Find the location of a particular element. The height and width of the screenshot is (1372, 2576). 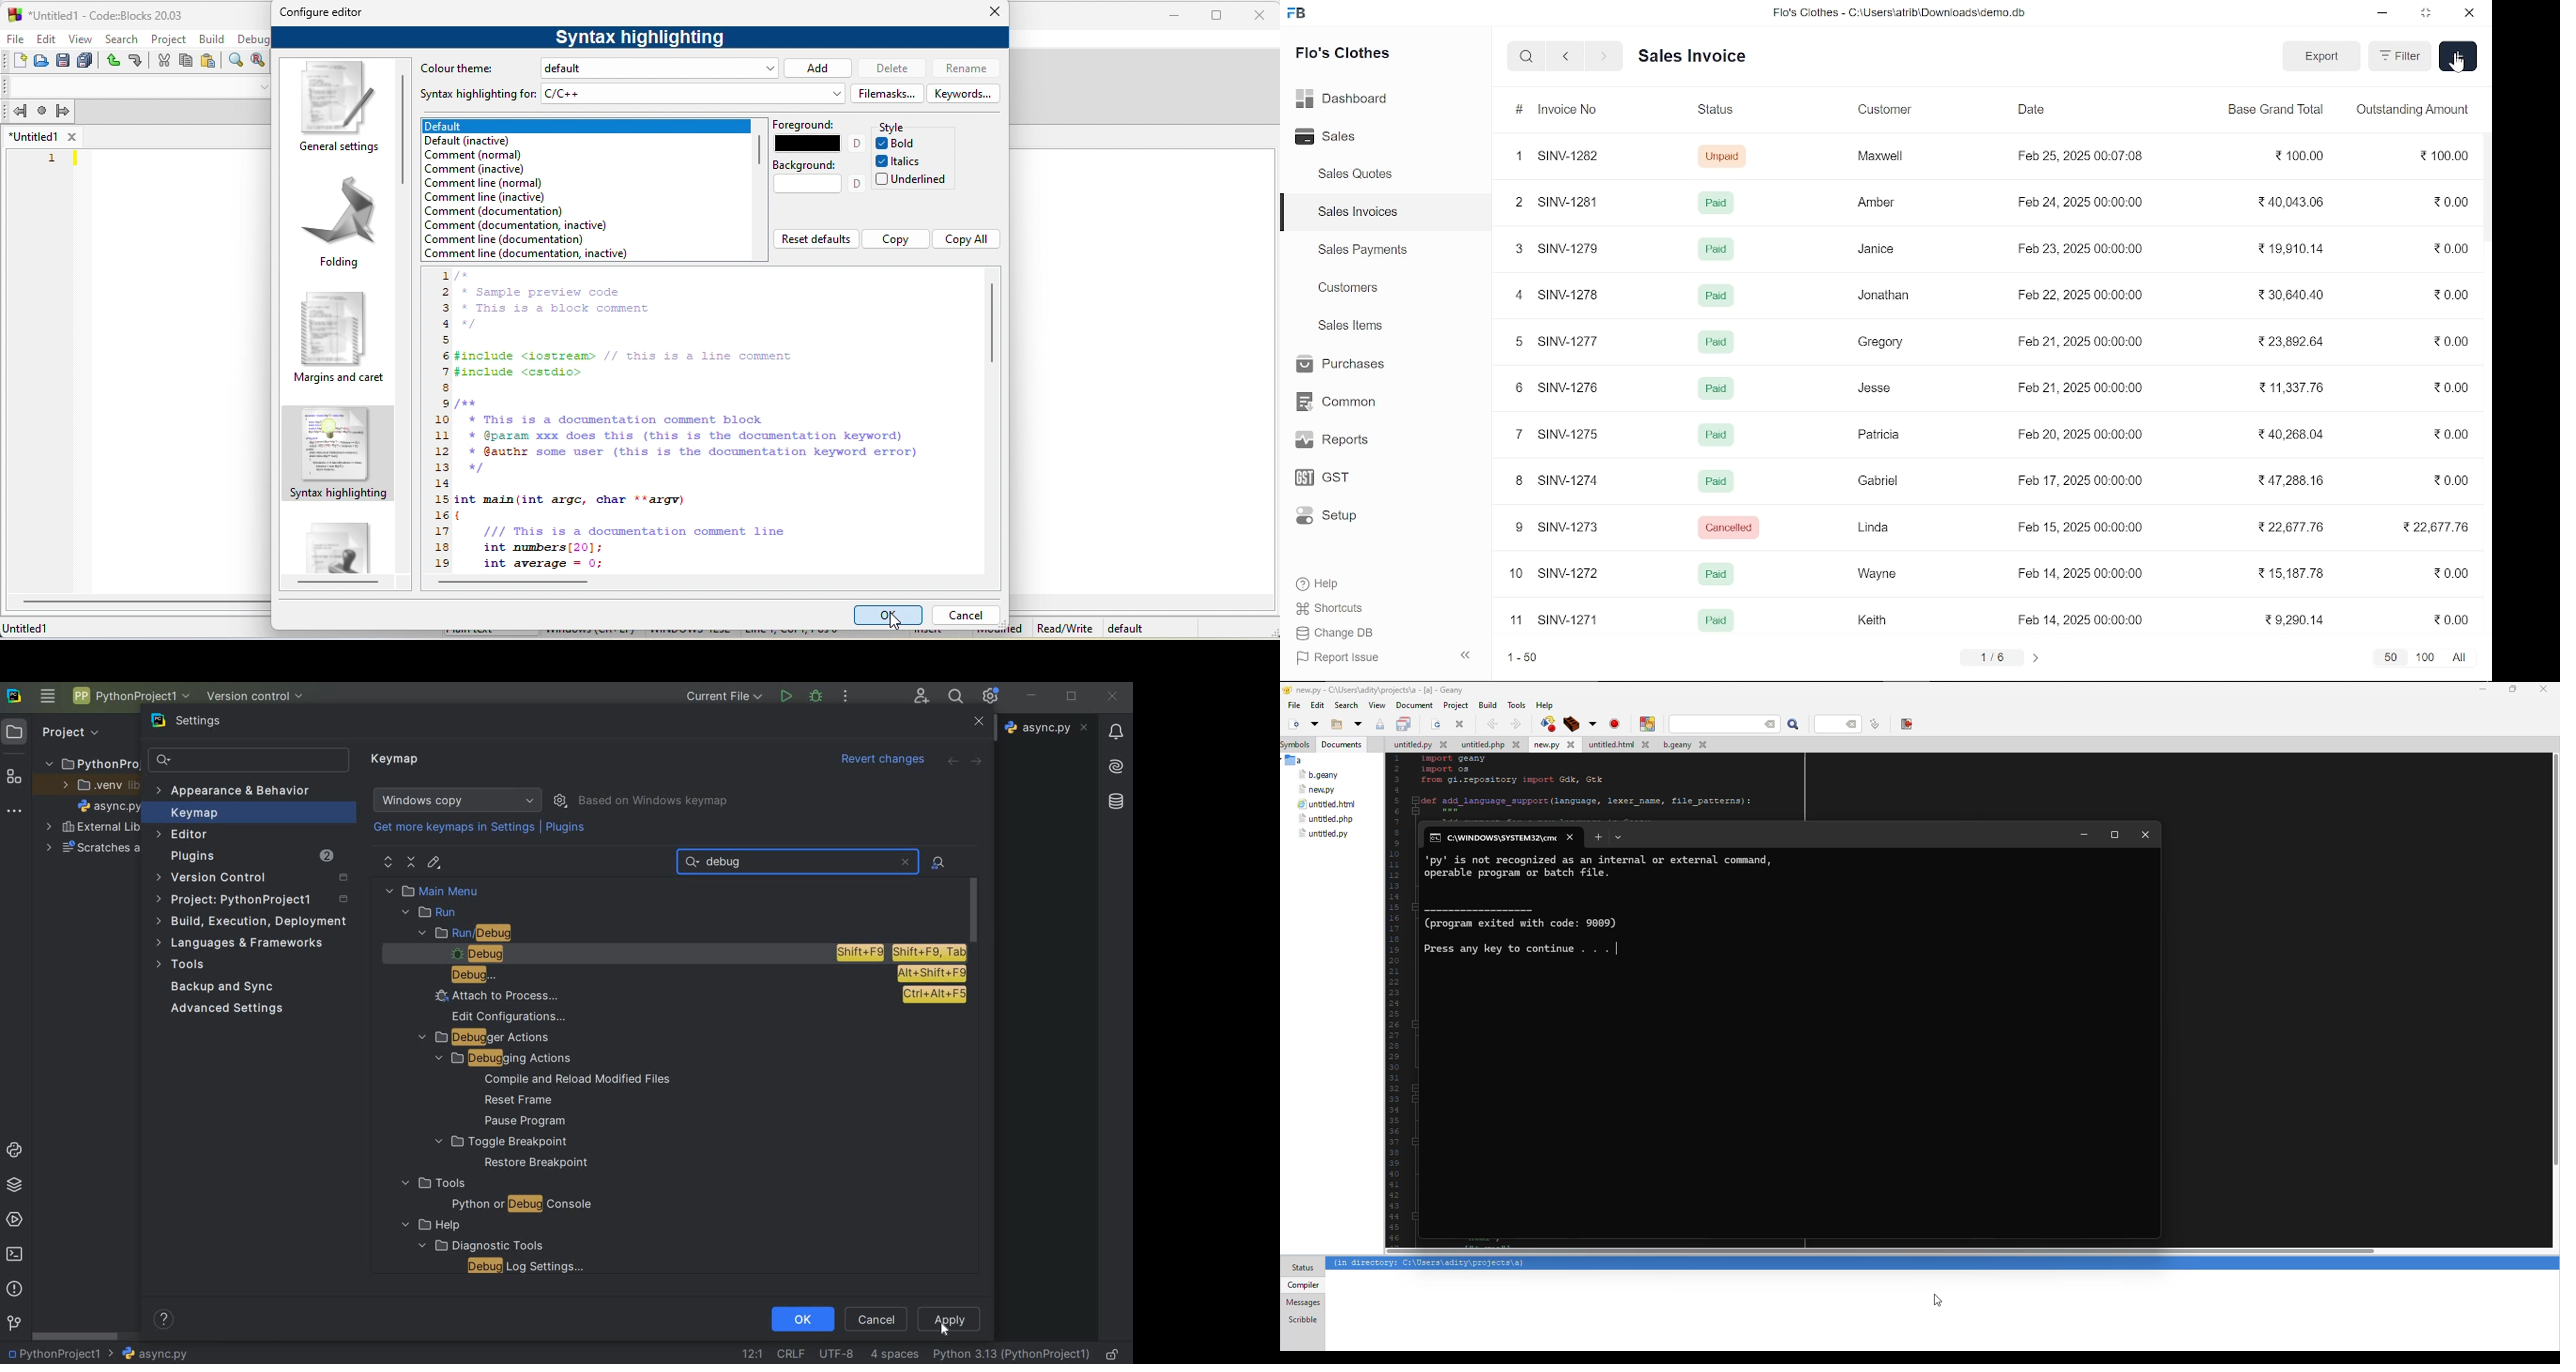

file is located at coordinates (13, 38).